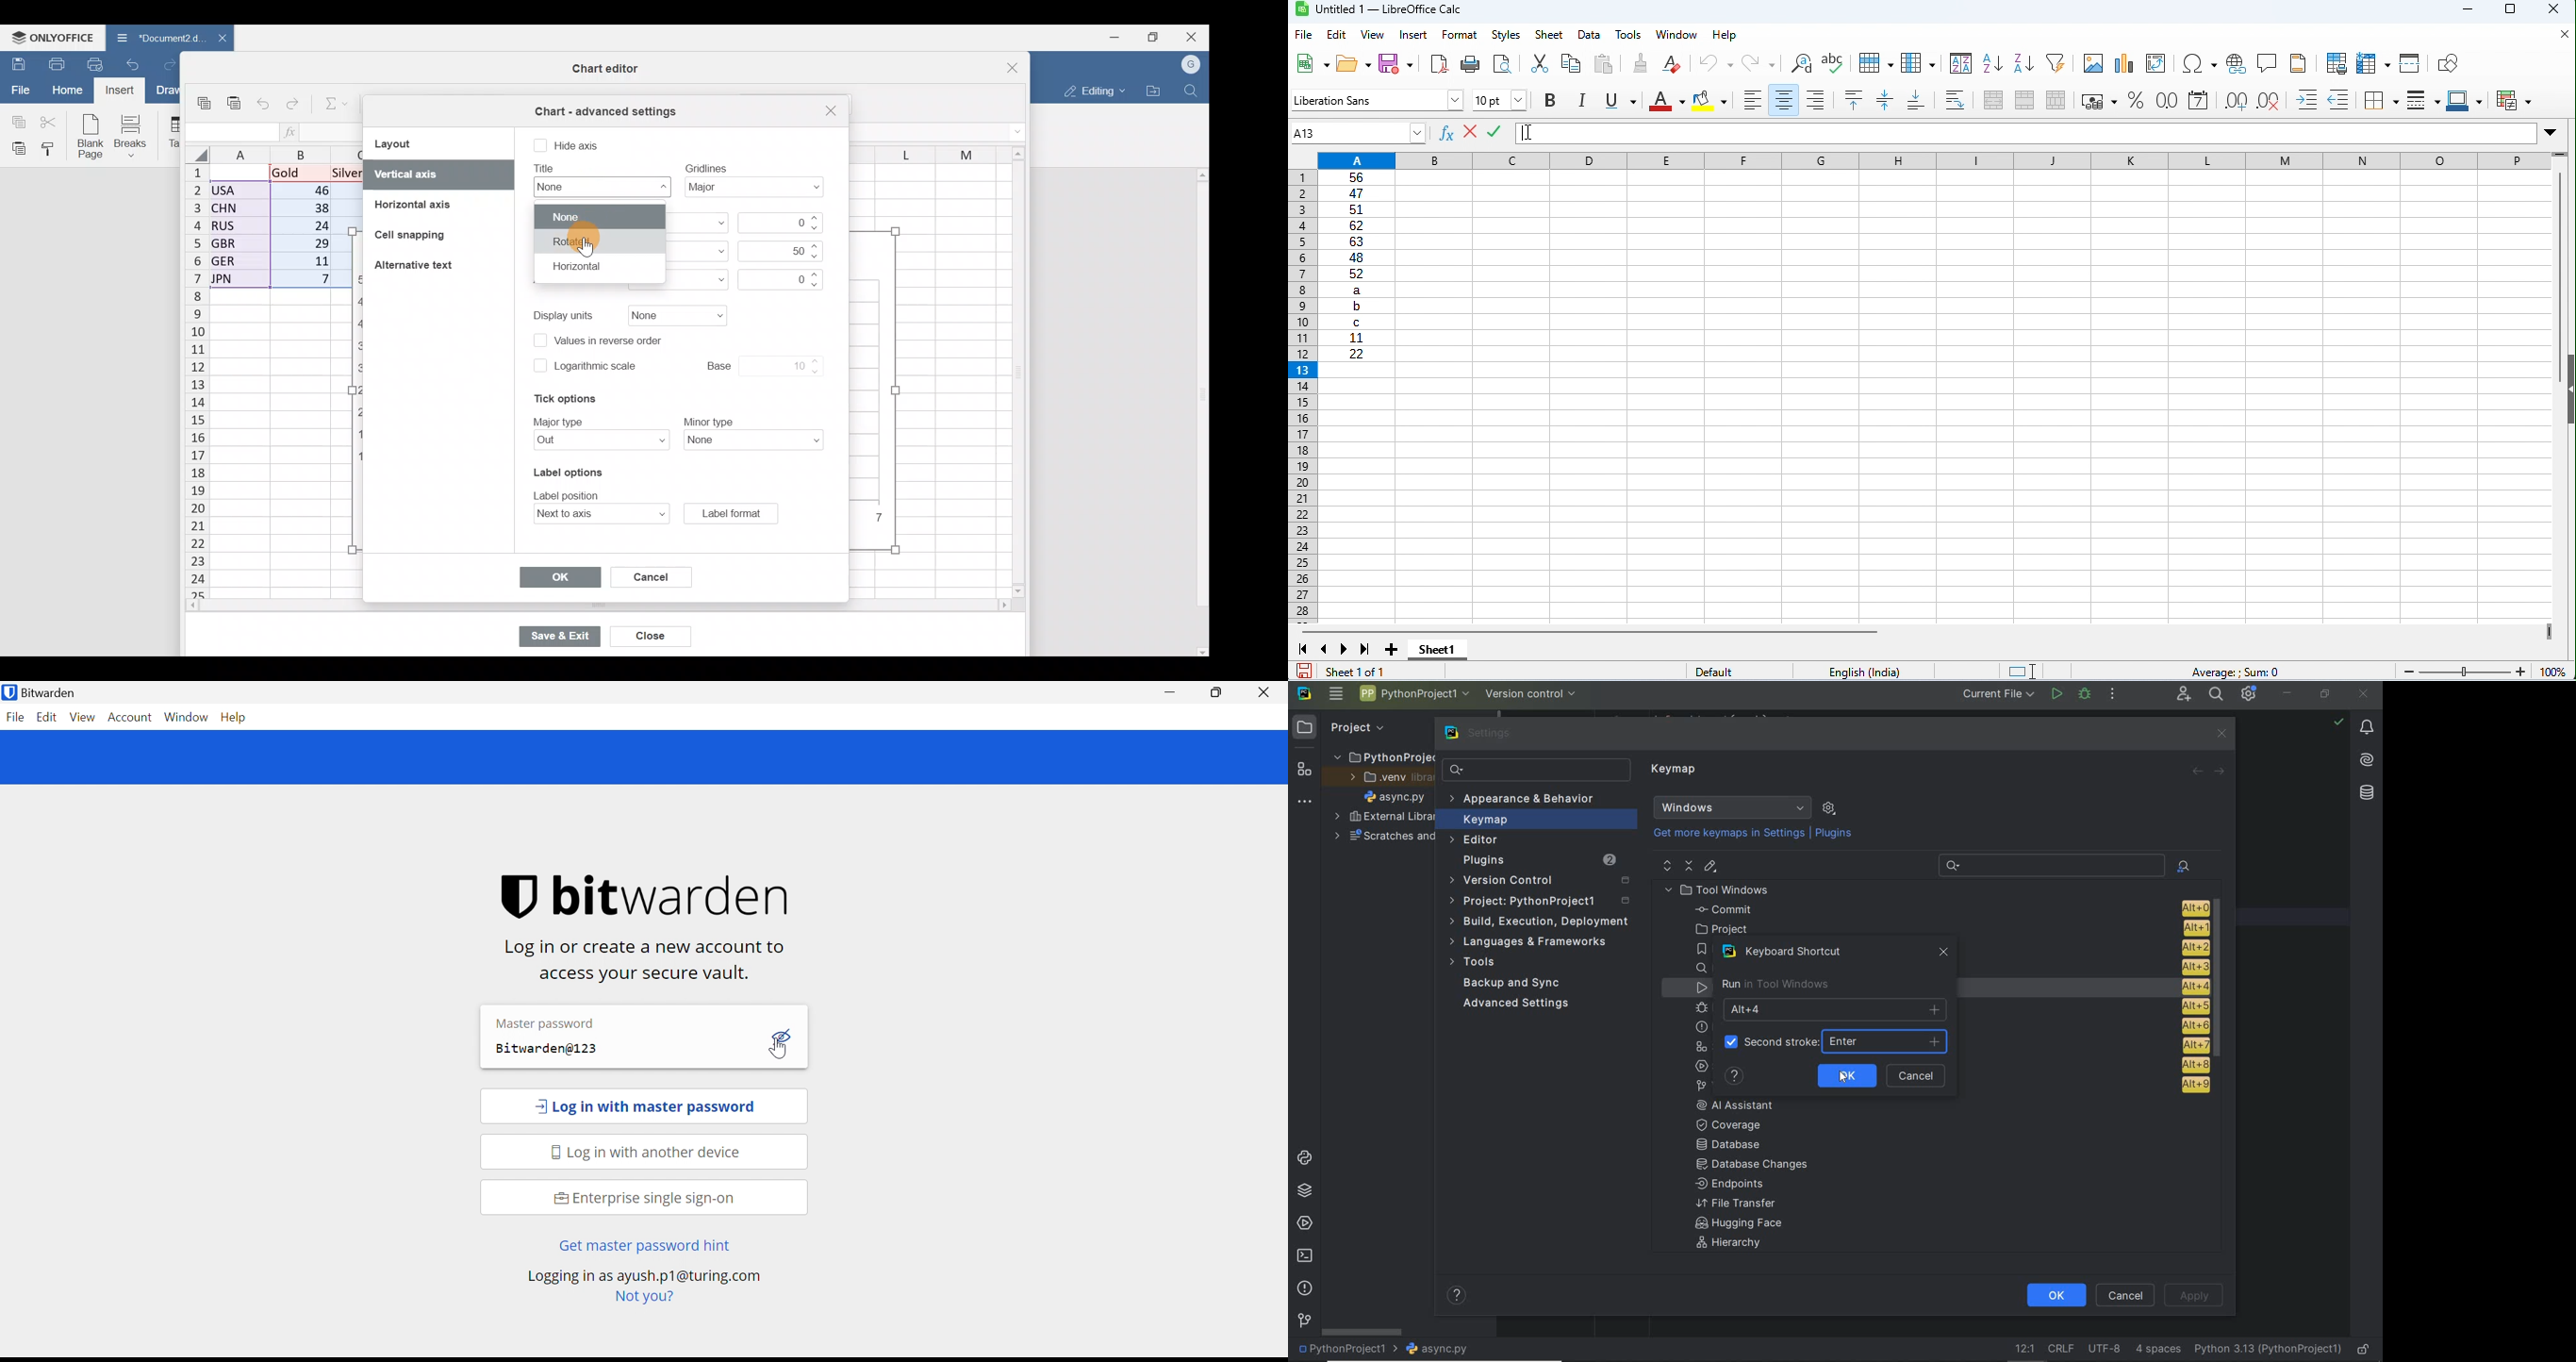 The height and width of the screenshot is (1372, 2576). I want to click on Cut, so click(50, 121).